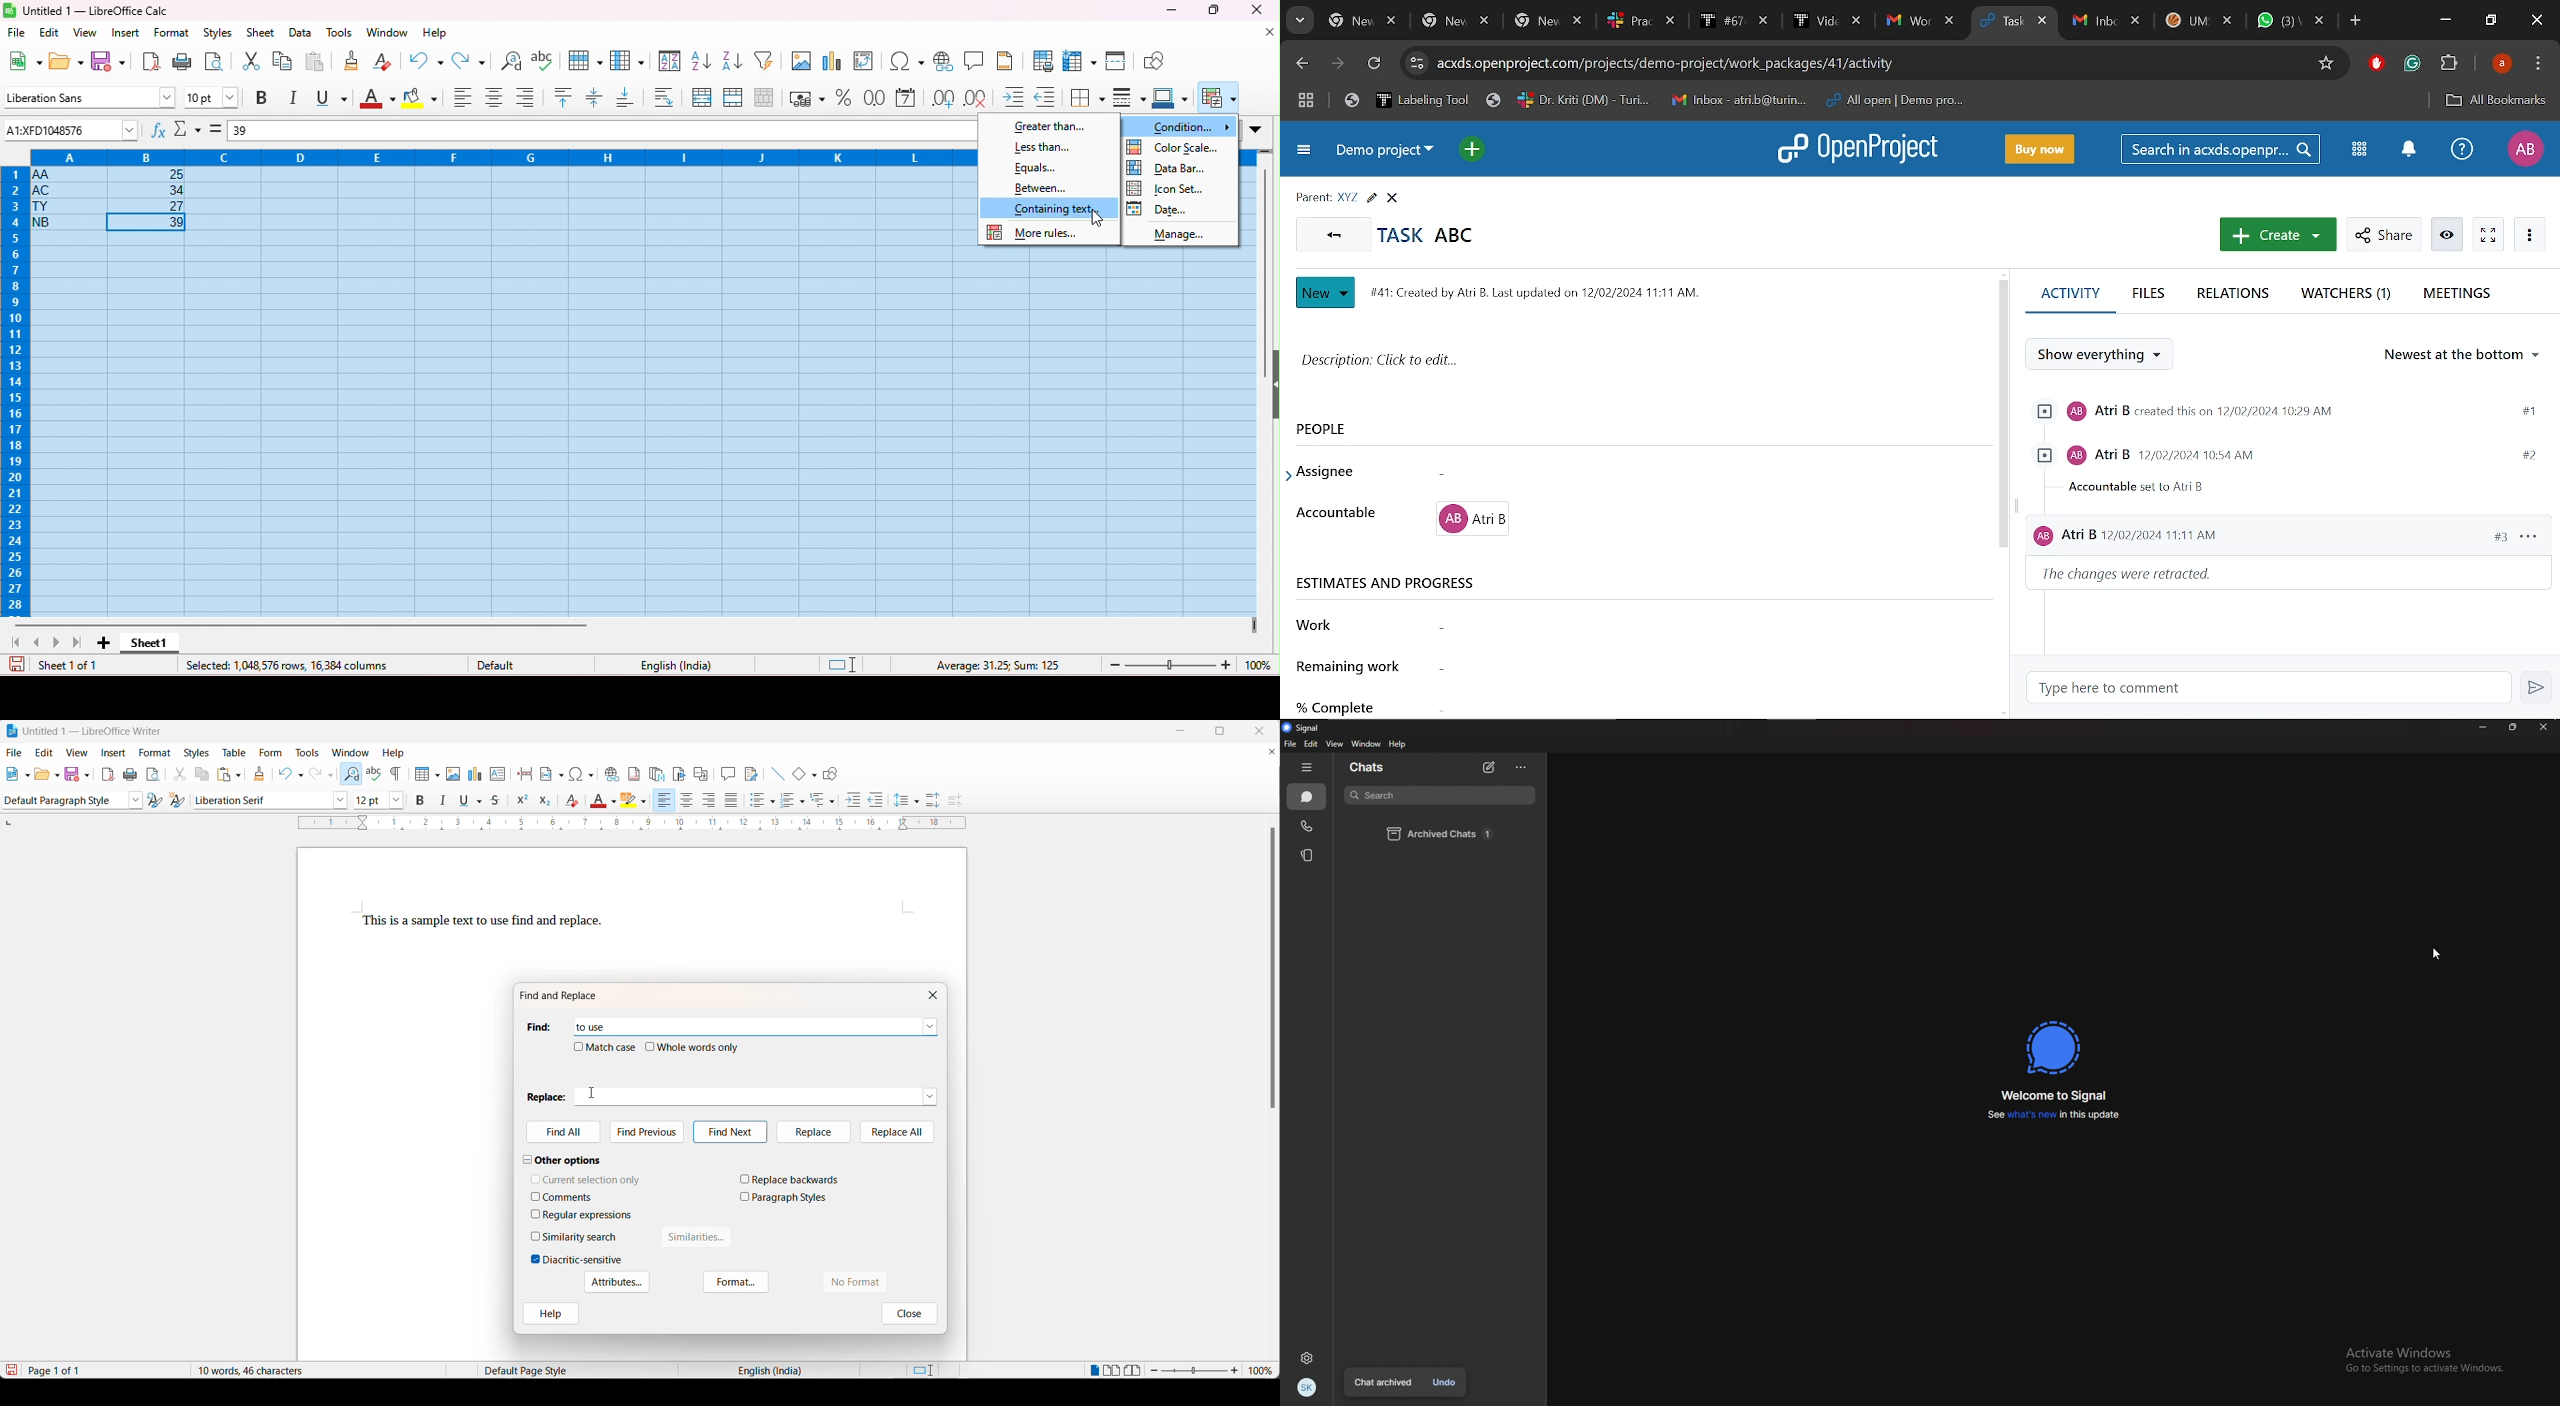  Describe the element at coordinates (1258, 128) in the screenshot. I see `drop down` at that location.